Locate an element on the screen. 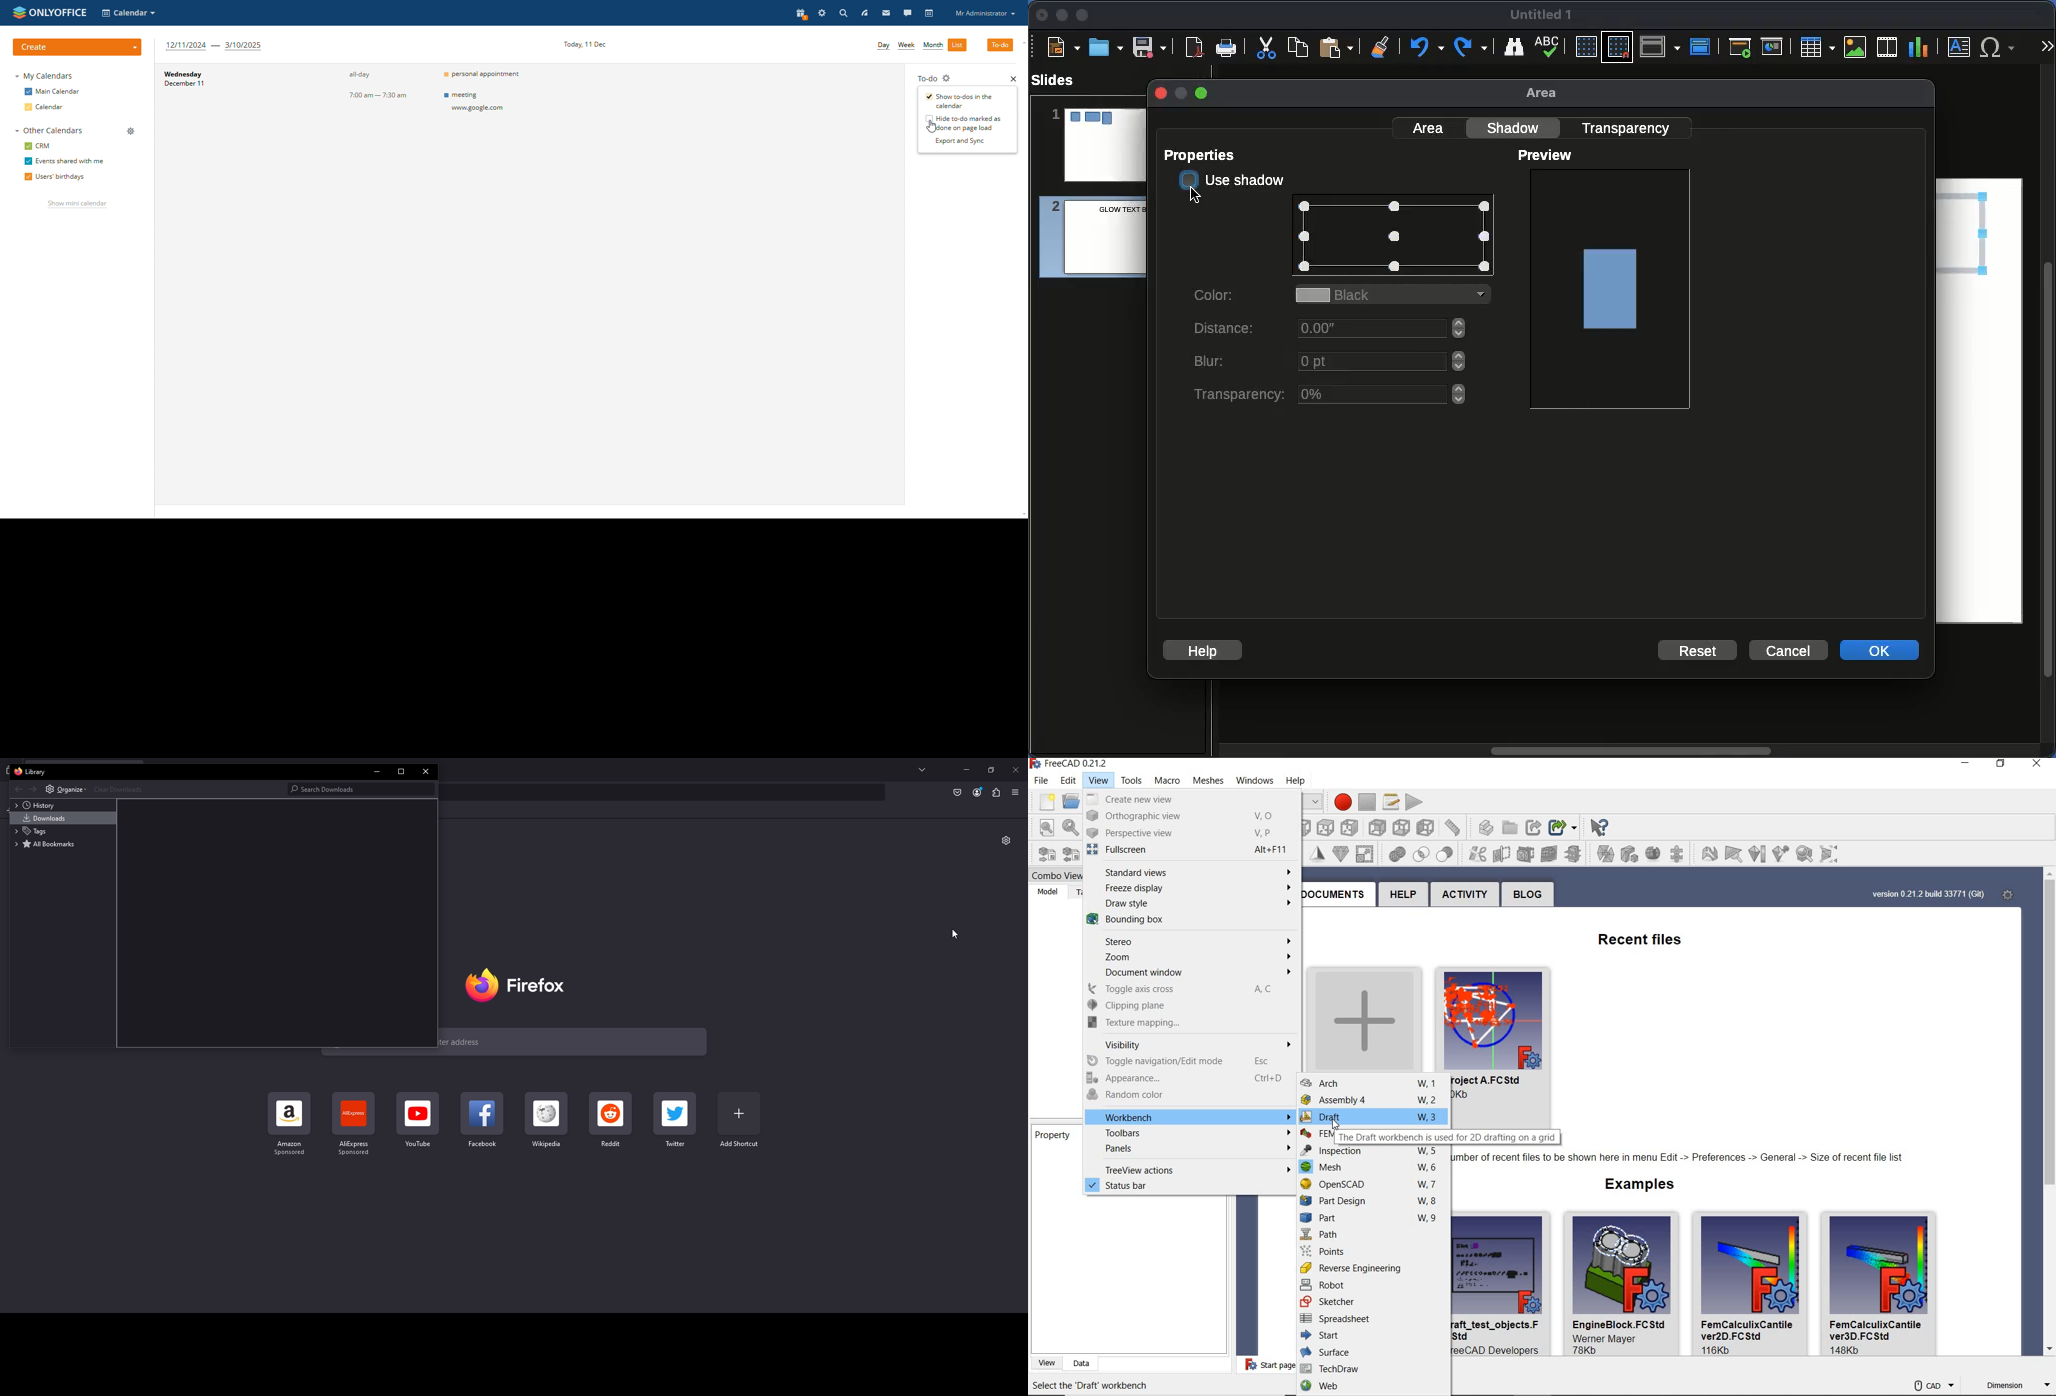 Image resolution: width=2072 pixels, height=1400 pixels. maximize is located at coordinates (402, 771).